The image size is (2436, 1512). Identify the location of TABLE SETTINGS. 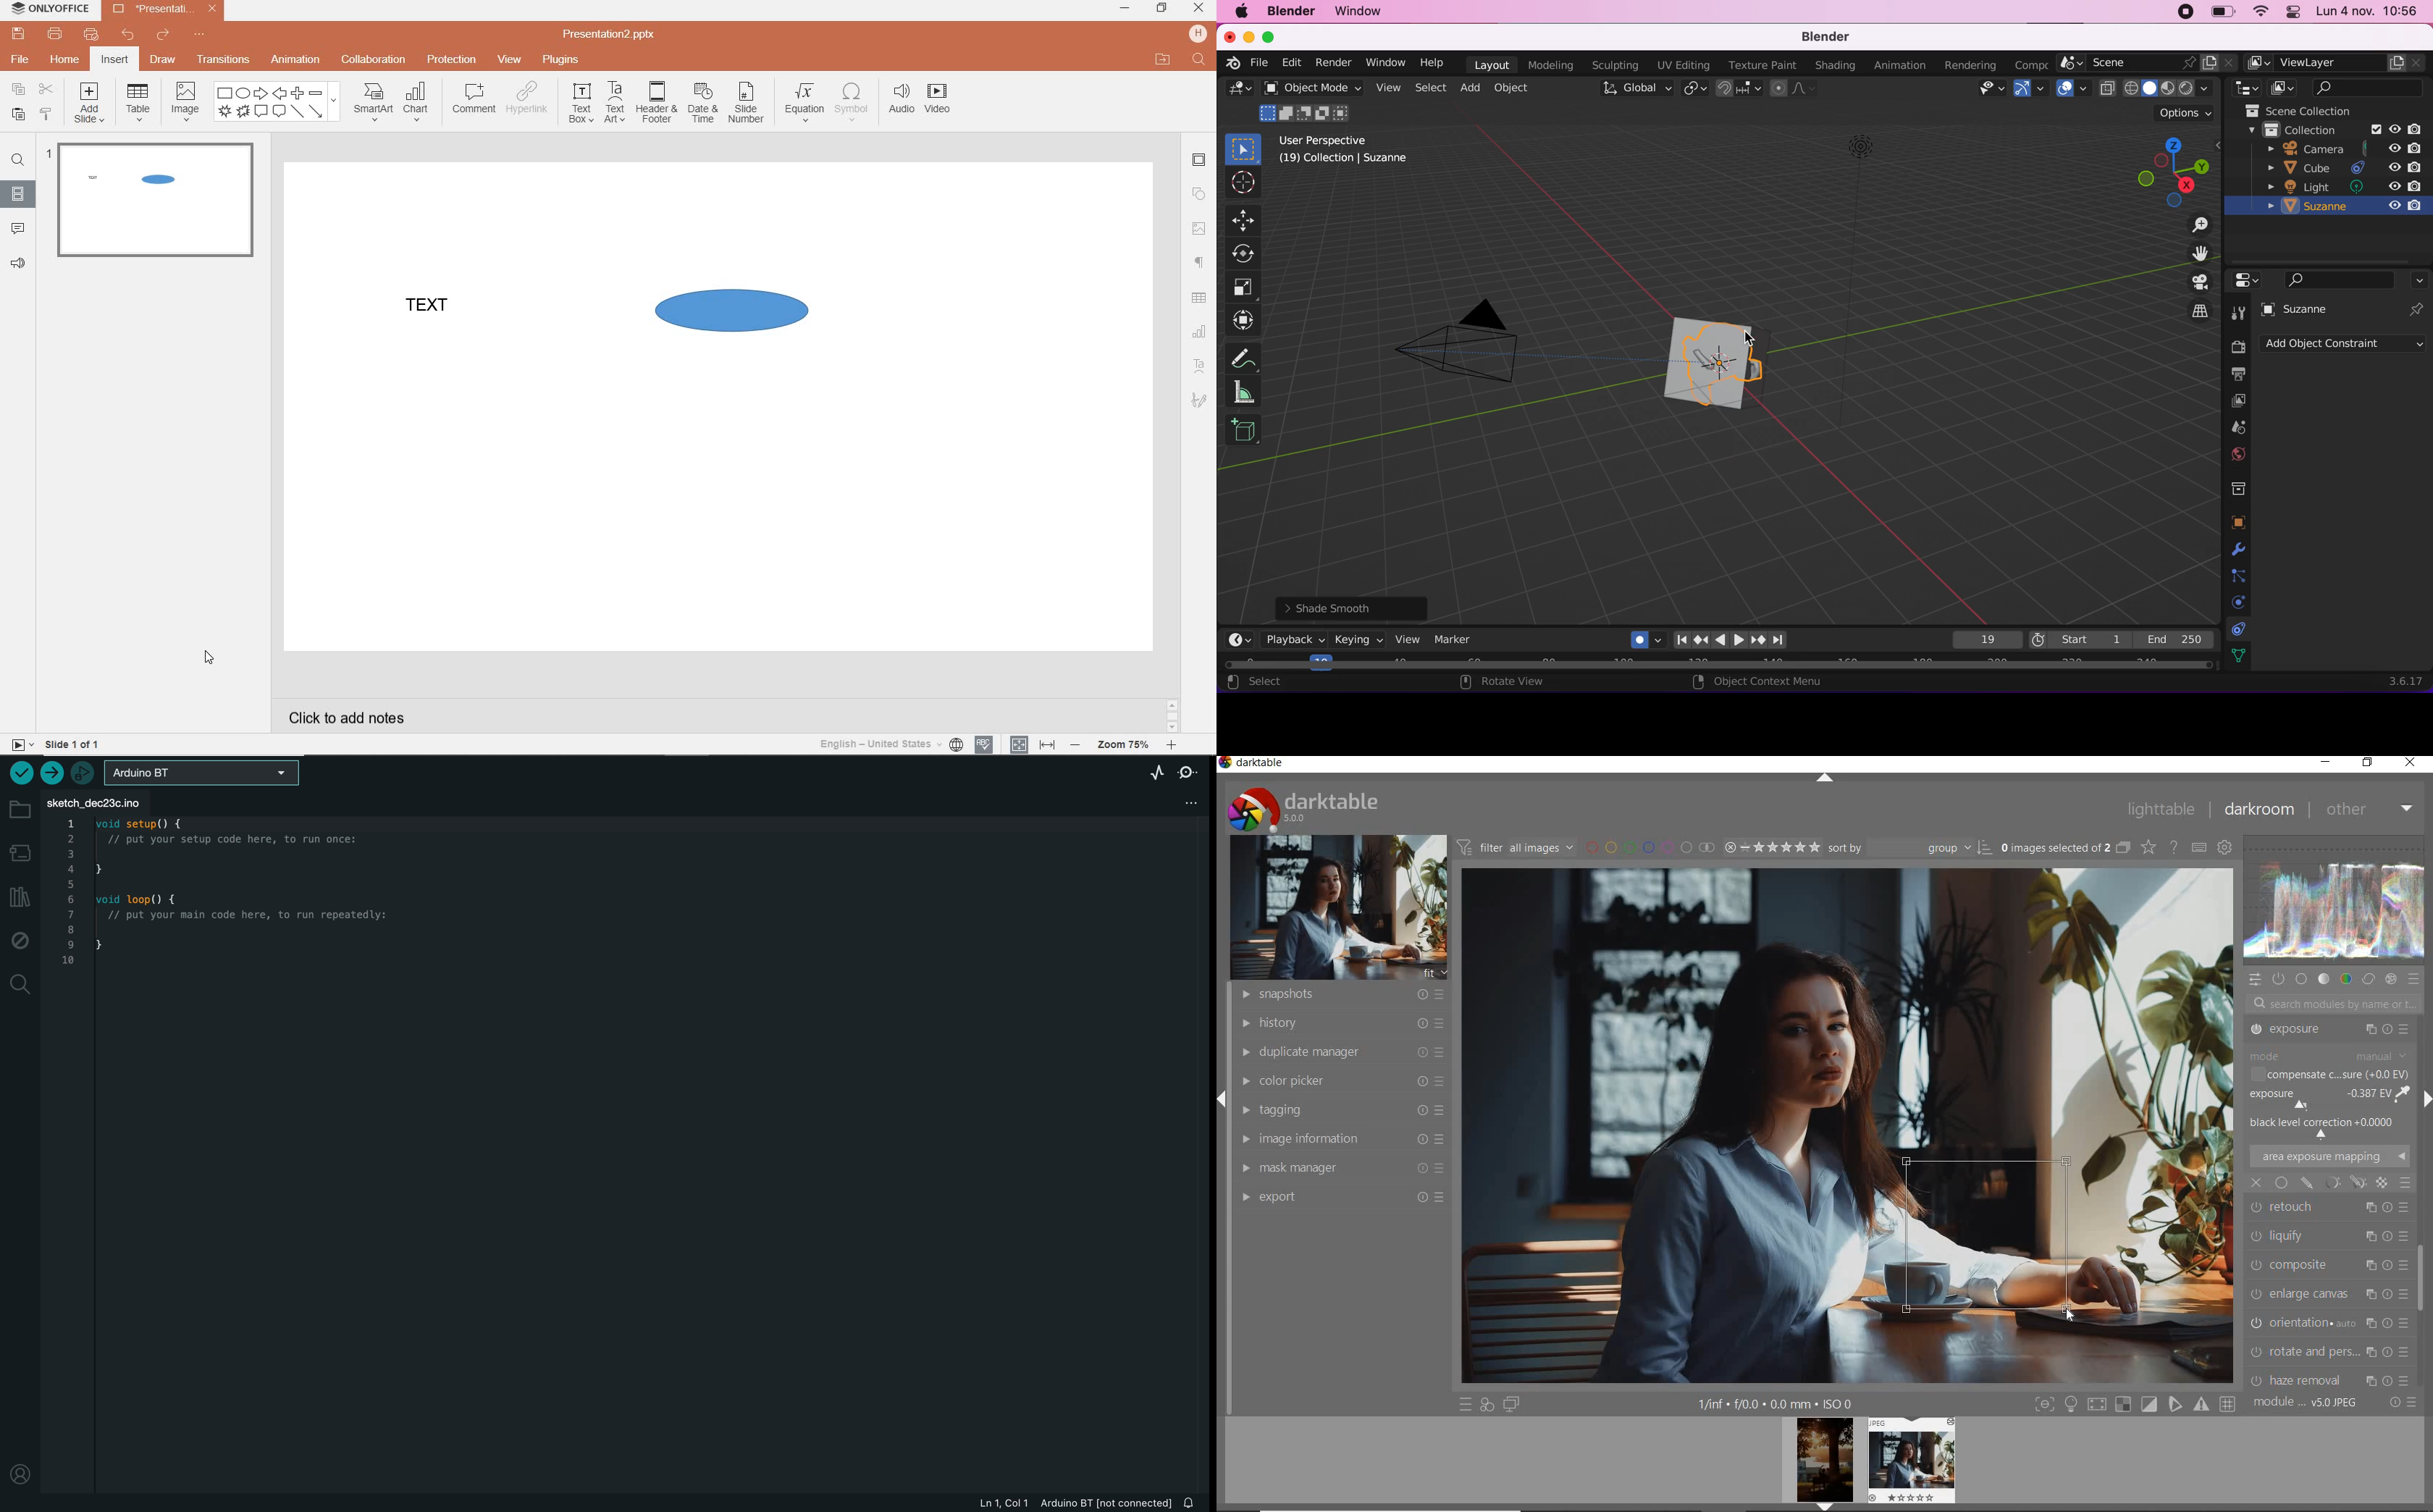
(1199, 298).